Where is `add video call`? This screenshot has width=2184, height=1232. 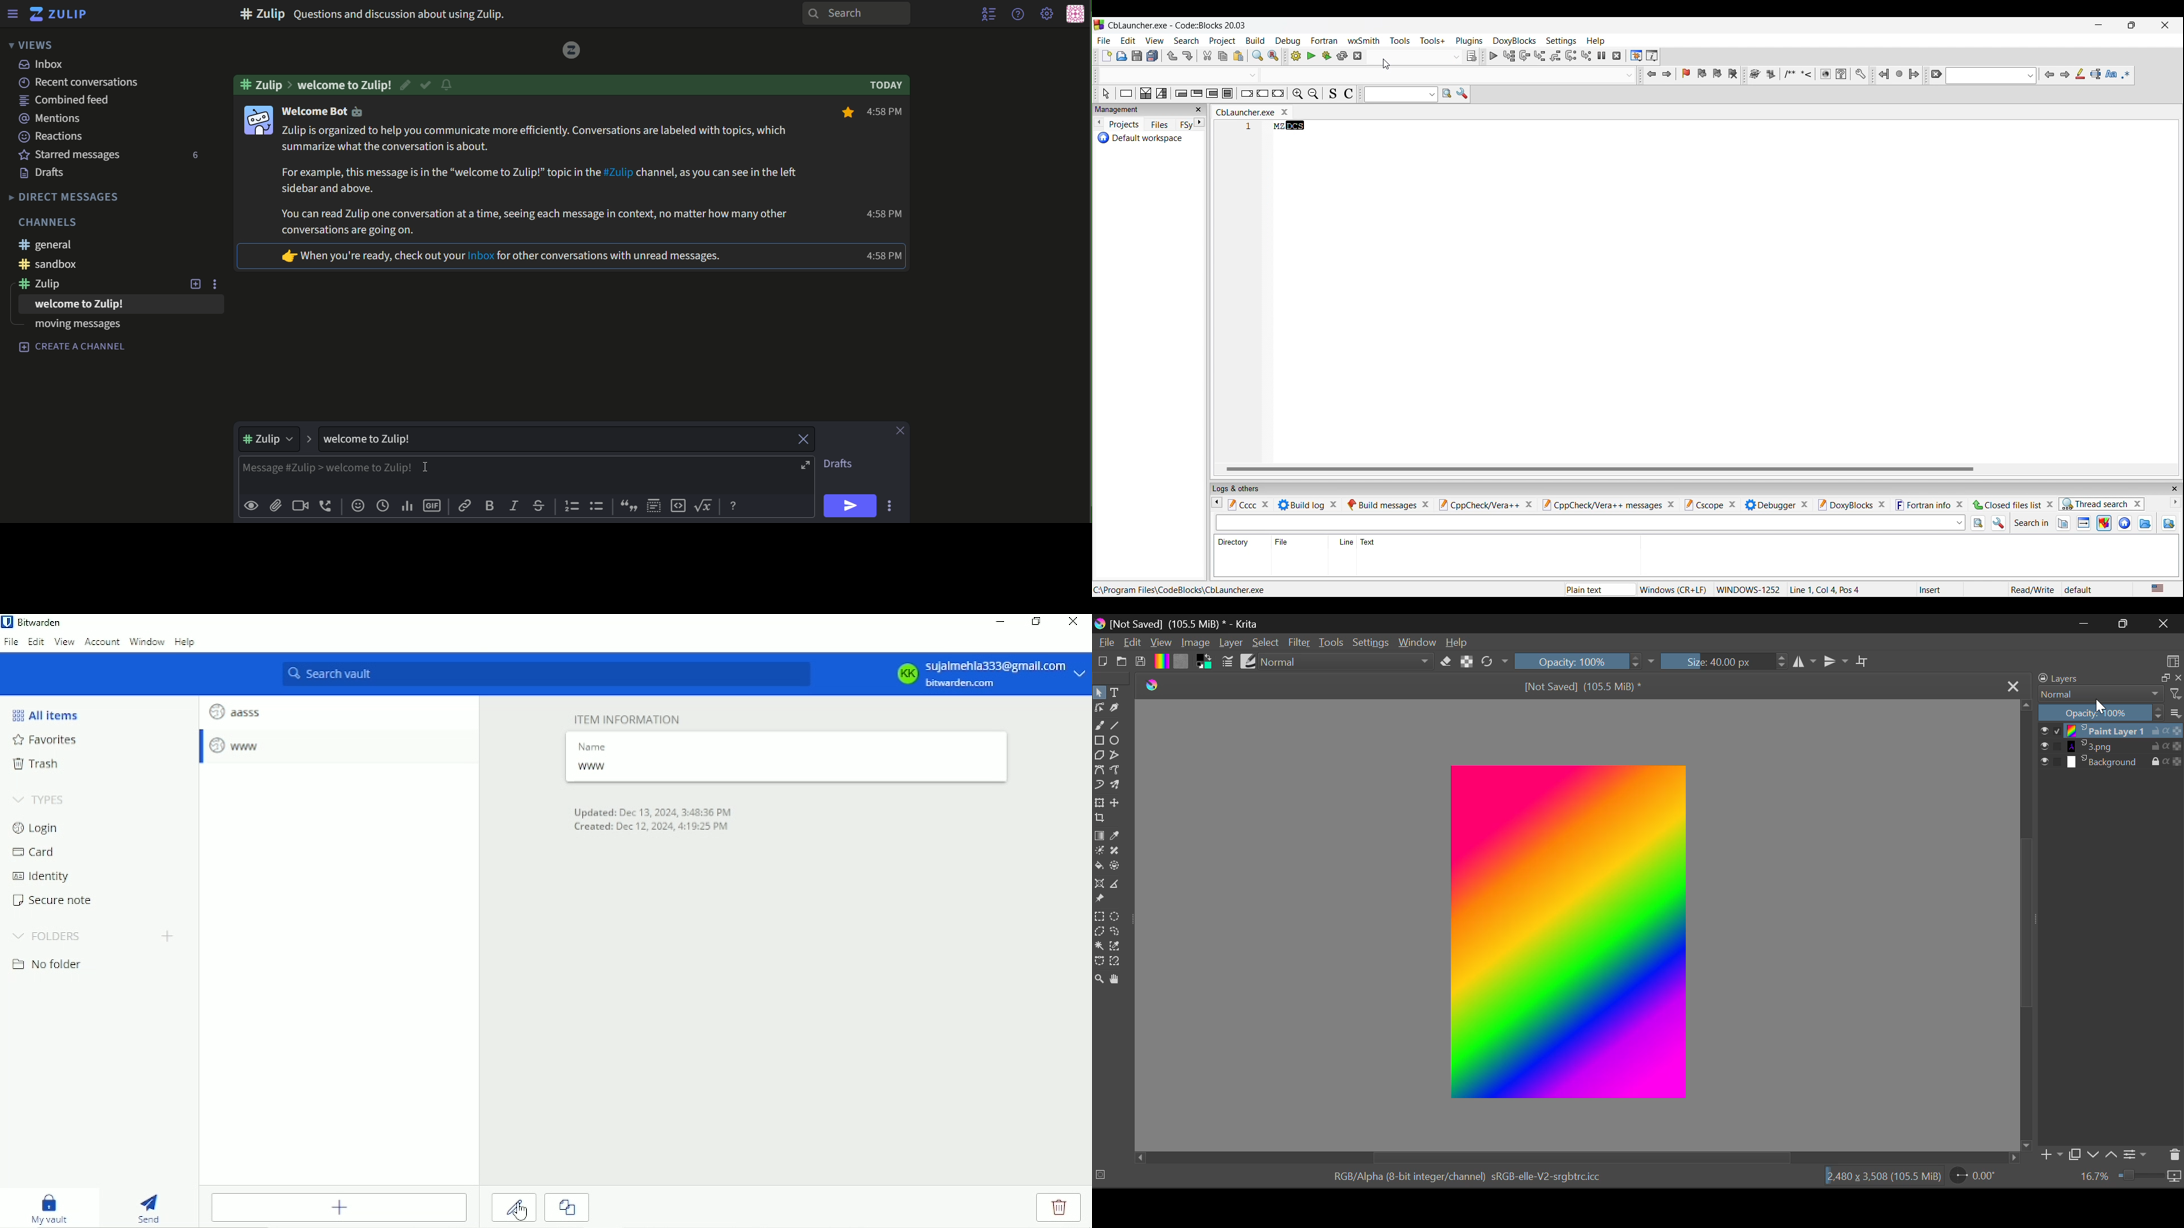
add video call is located at coordinates (299, 505).